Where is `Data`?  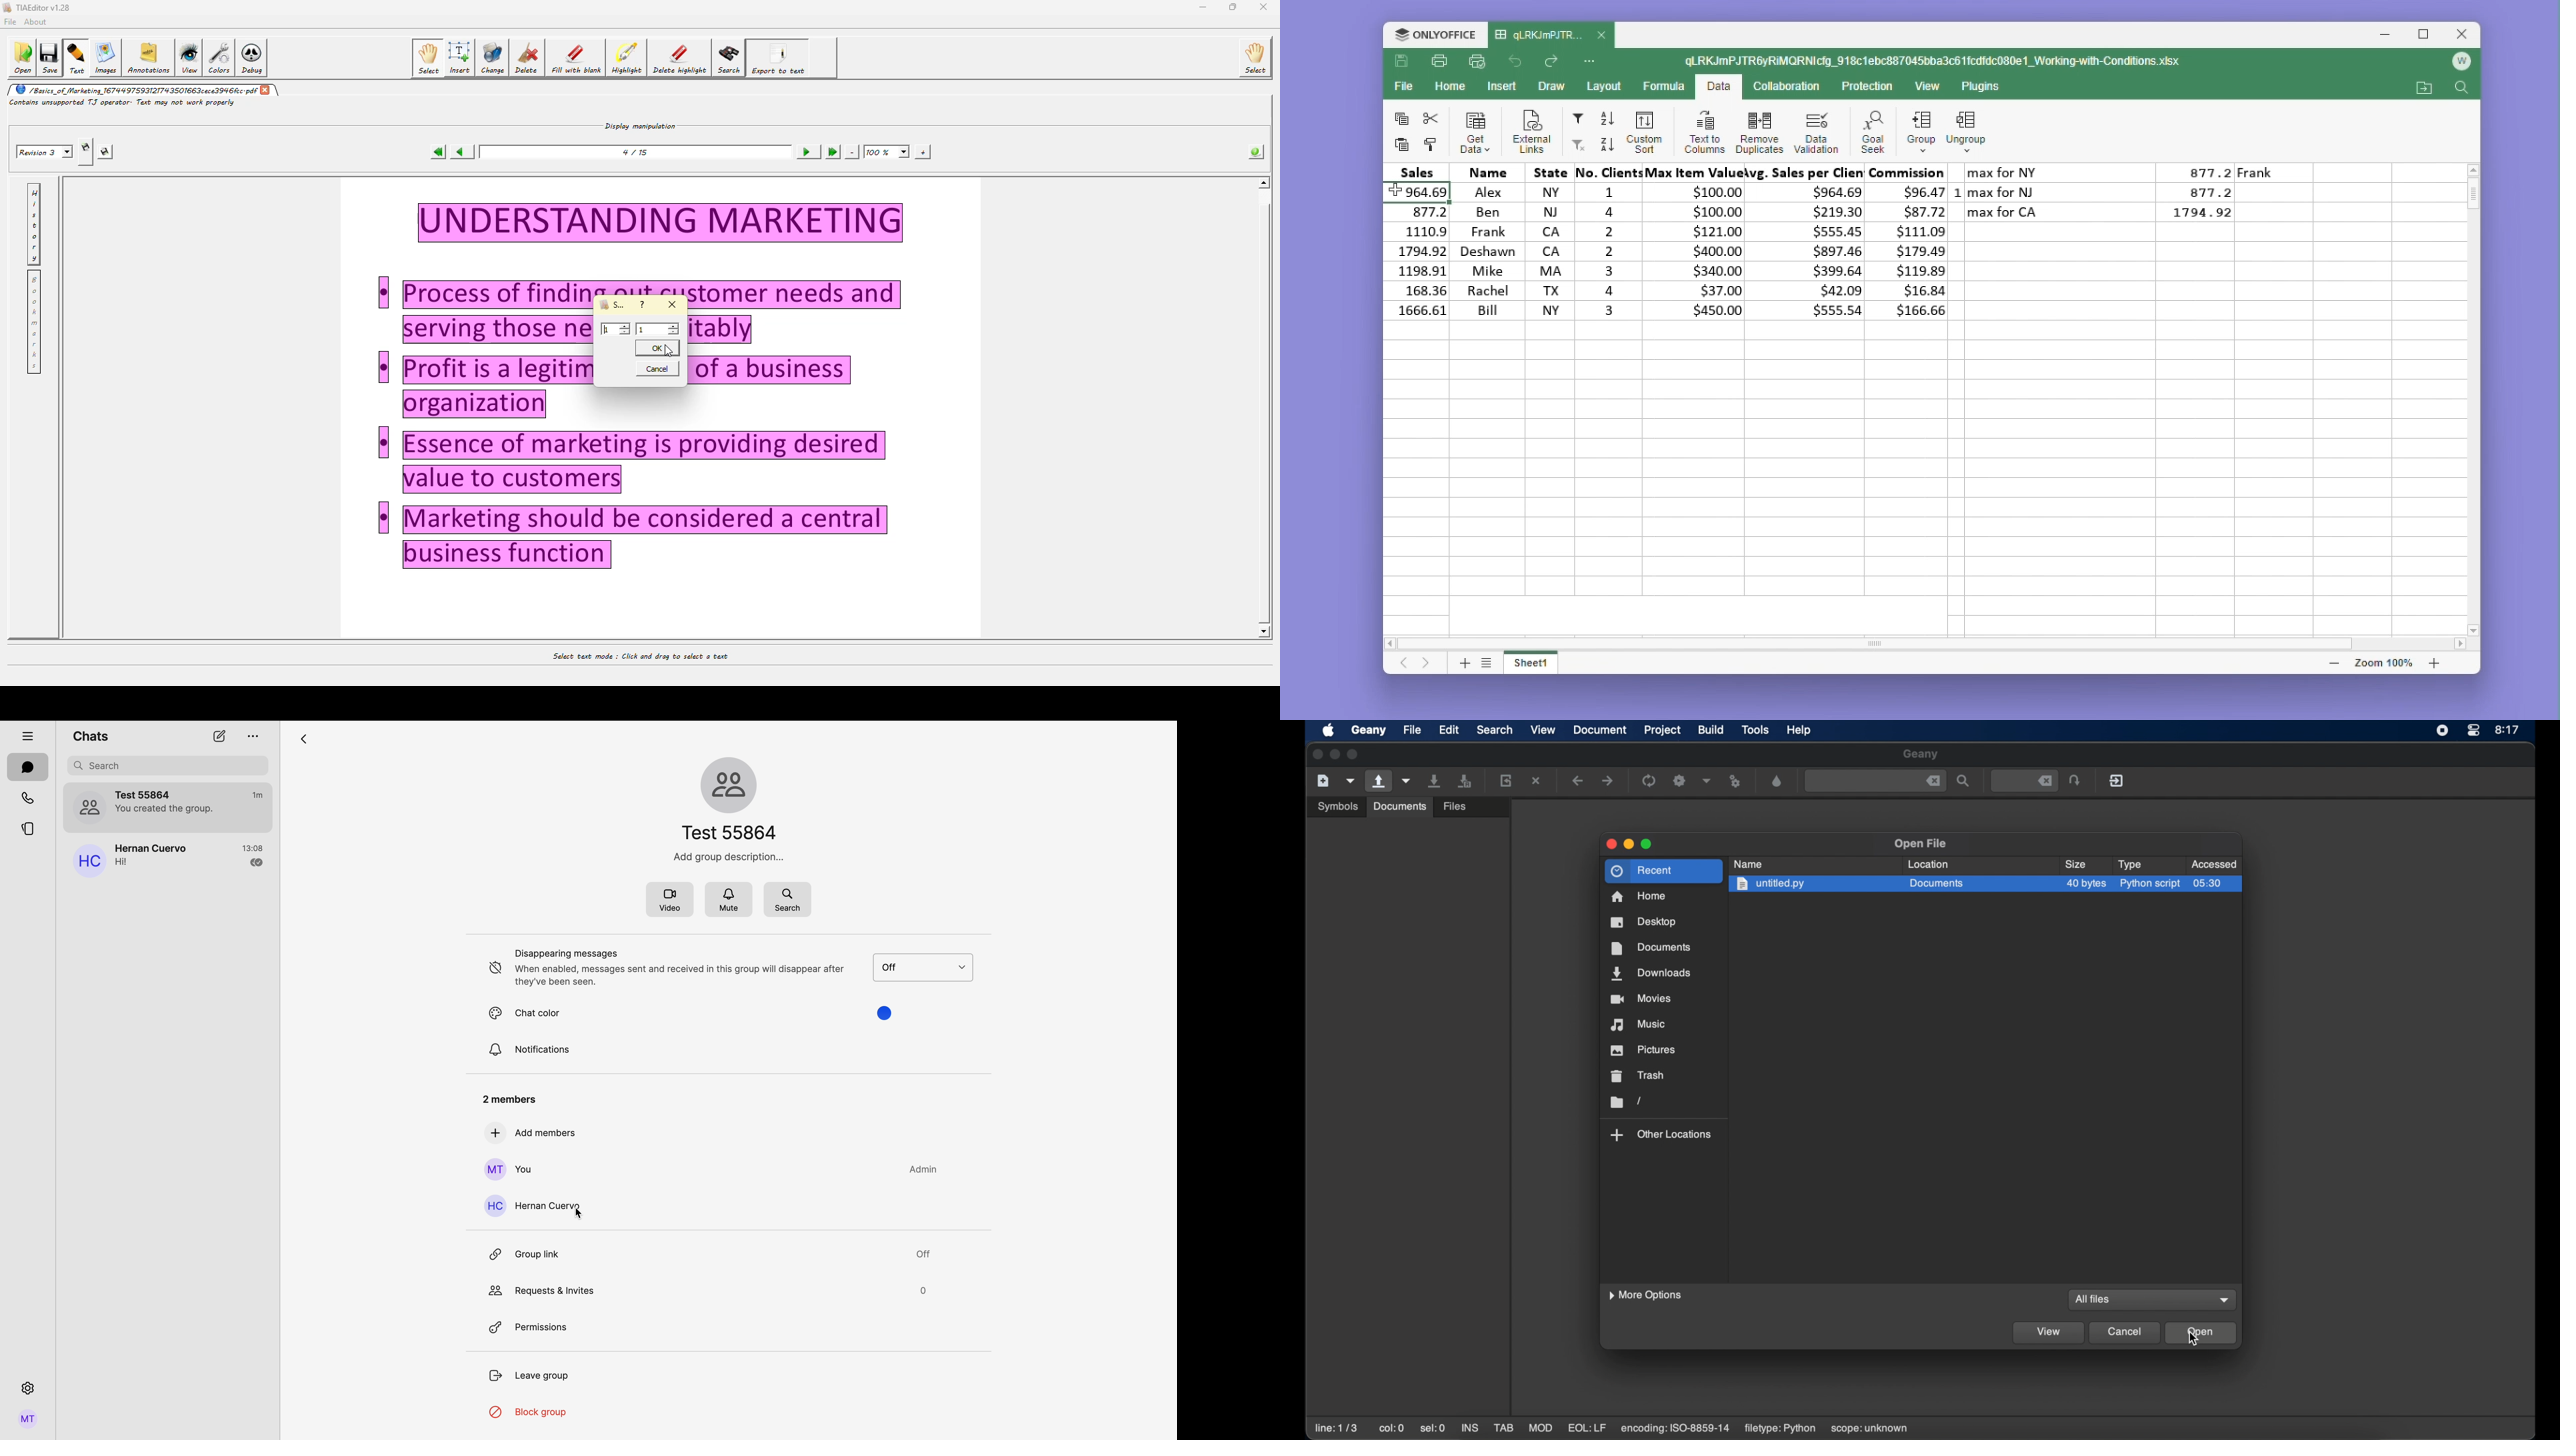 Data is located at coordinates (1703, 250).